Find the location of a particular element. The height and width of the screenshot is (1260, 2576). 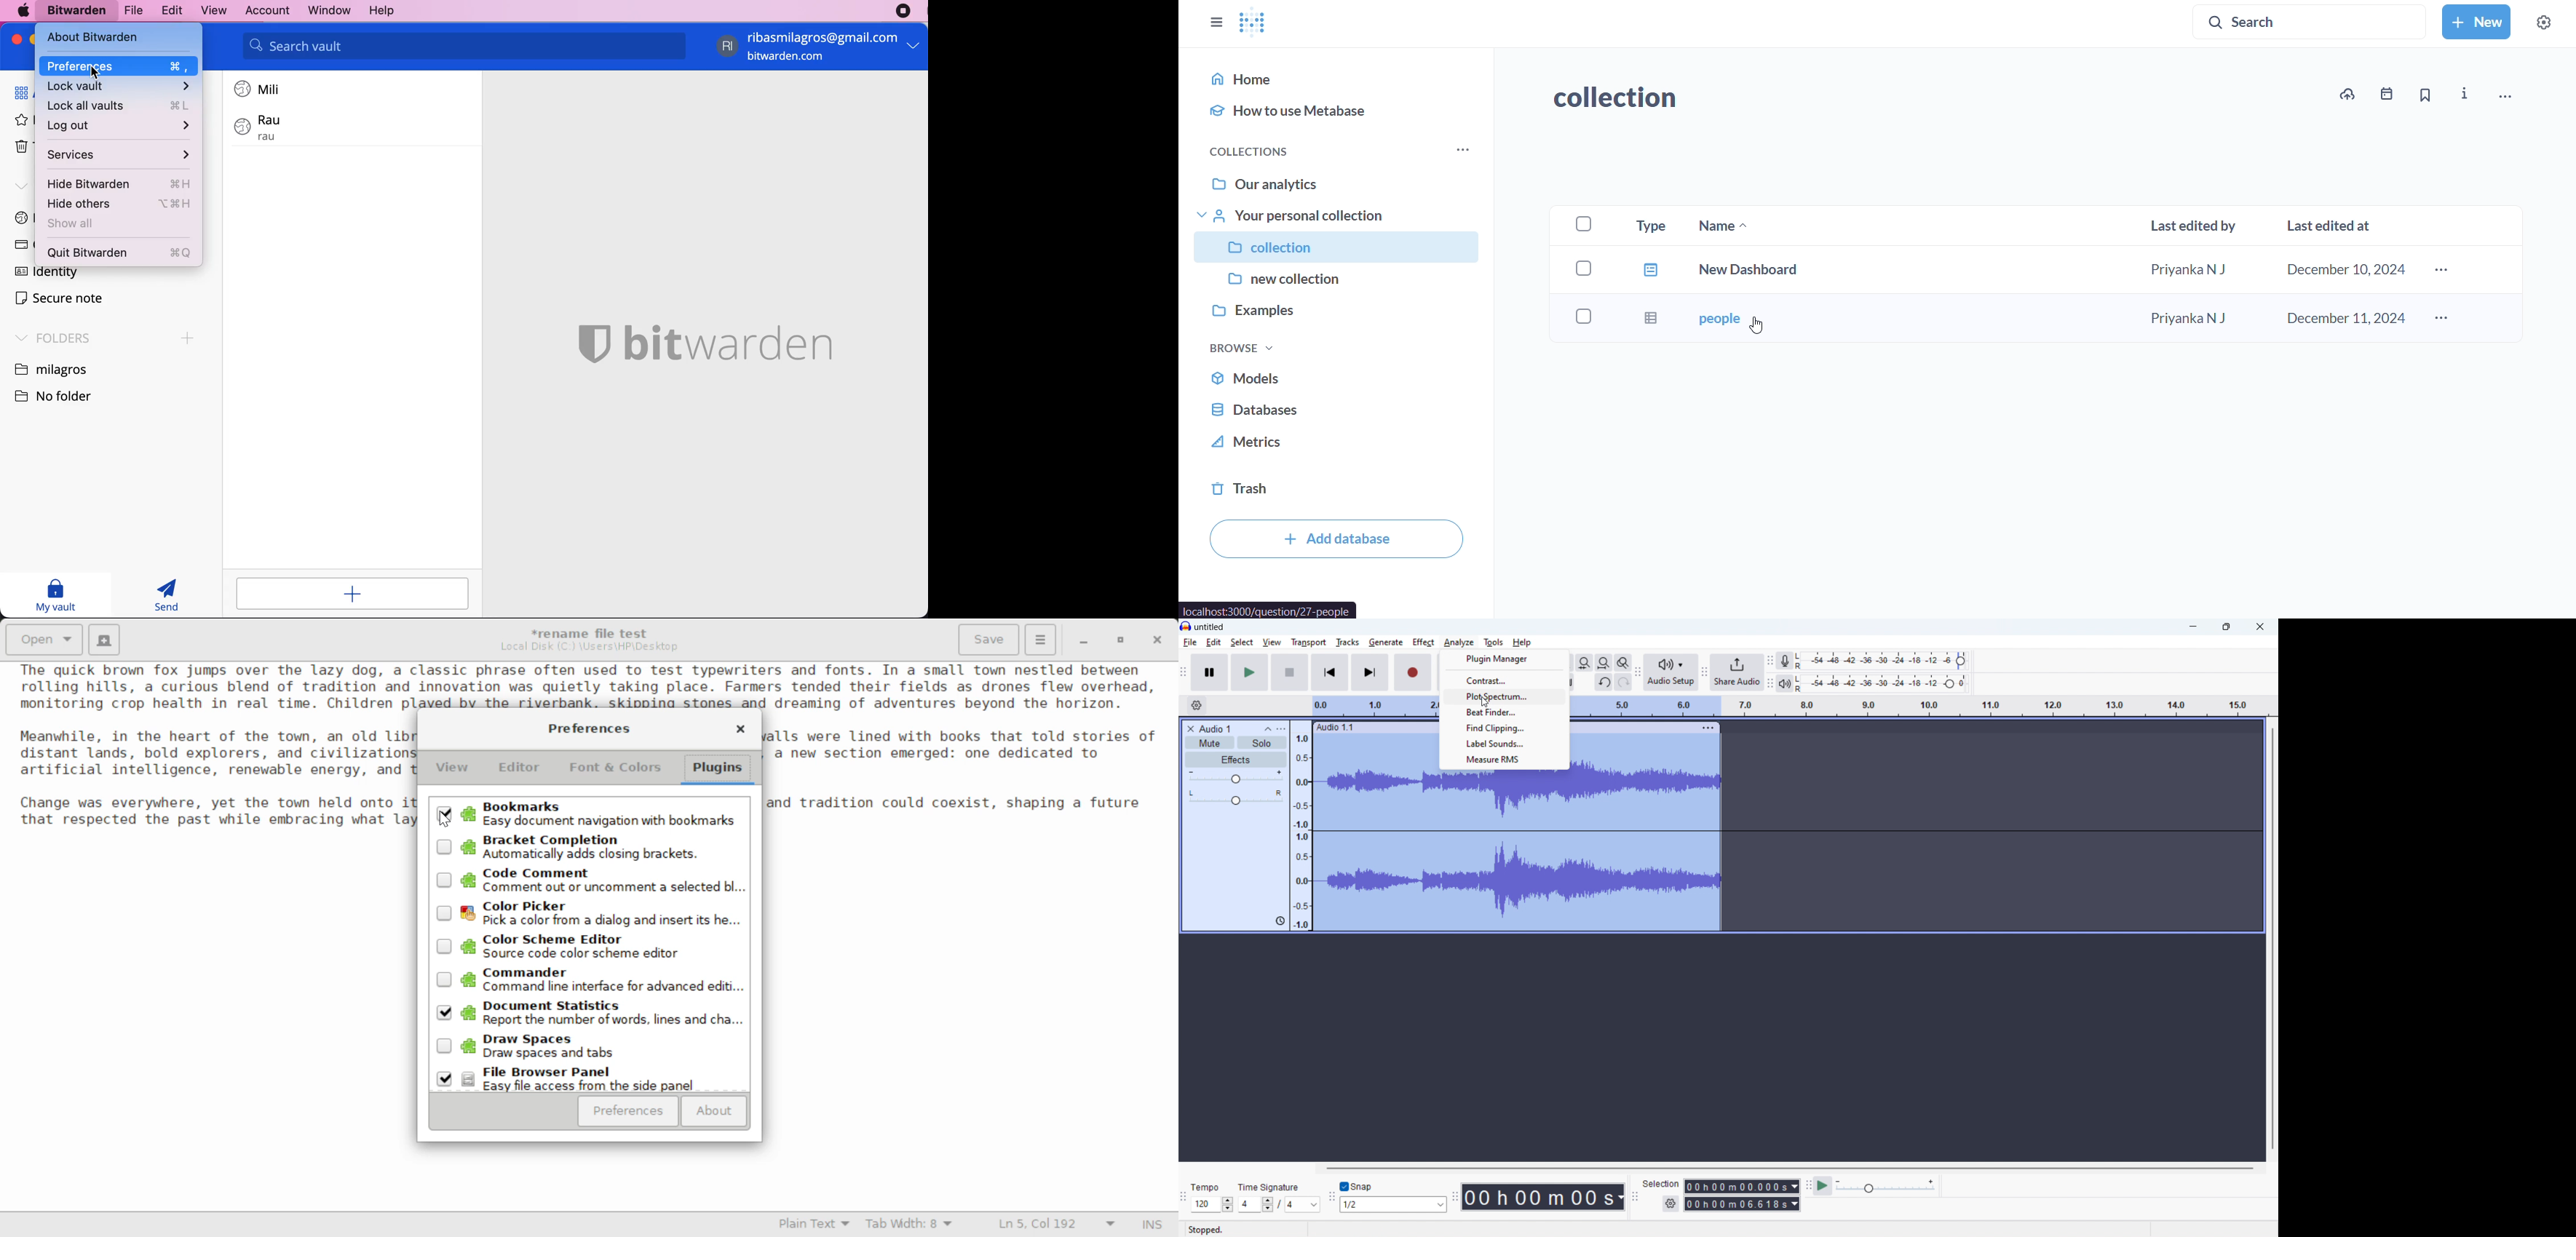

amplitude is located at coordinates (1302, 825).